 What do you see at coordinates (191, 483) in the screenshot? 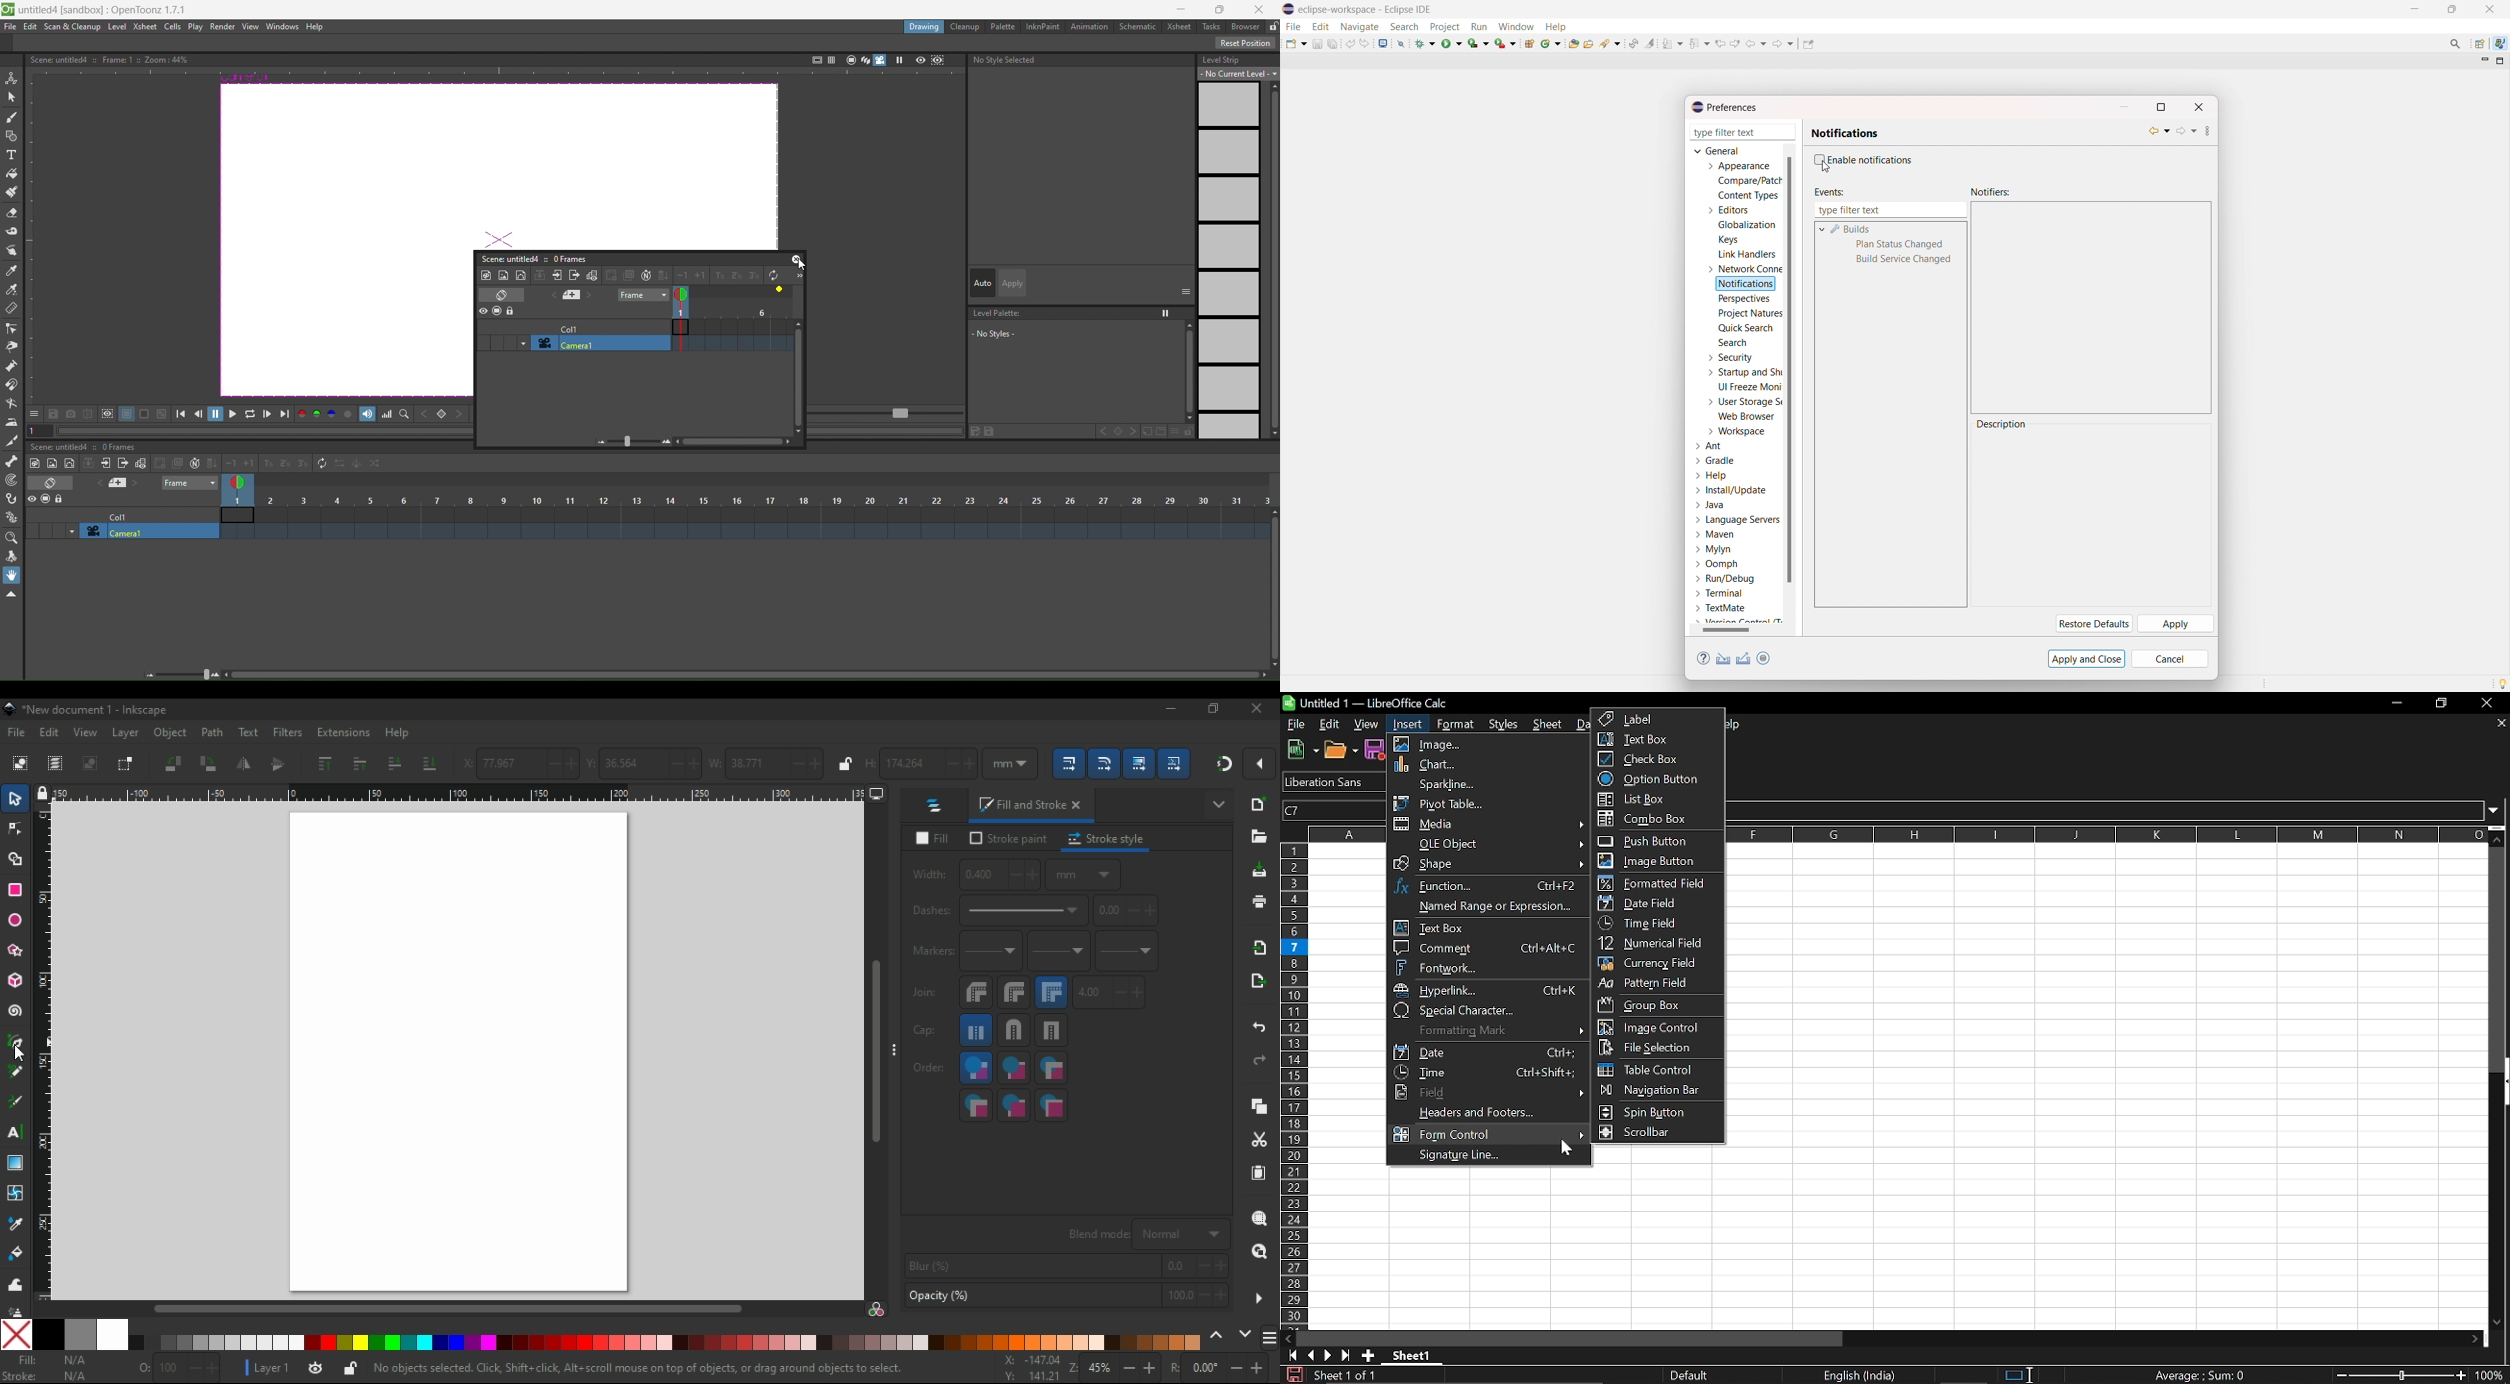
I see `frame` at bounding box center [191, 483].